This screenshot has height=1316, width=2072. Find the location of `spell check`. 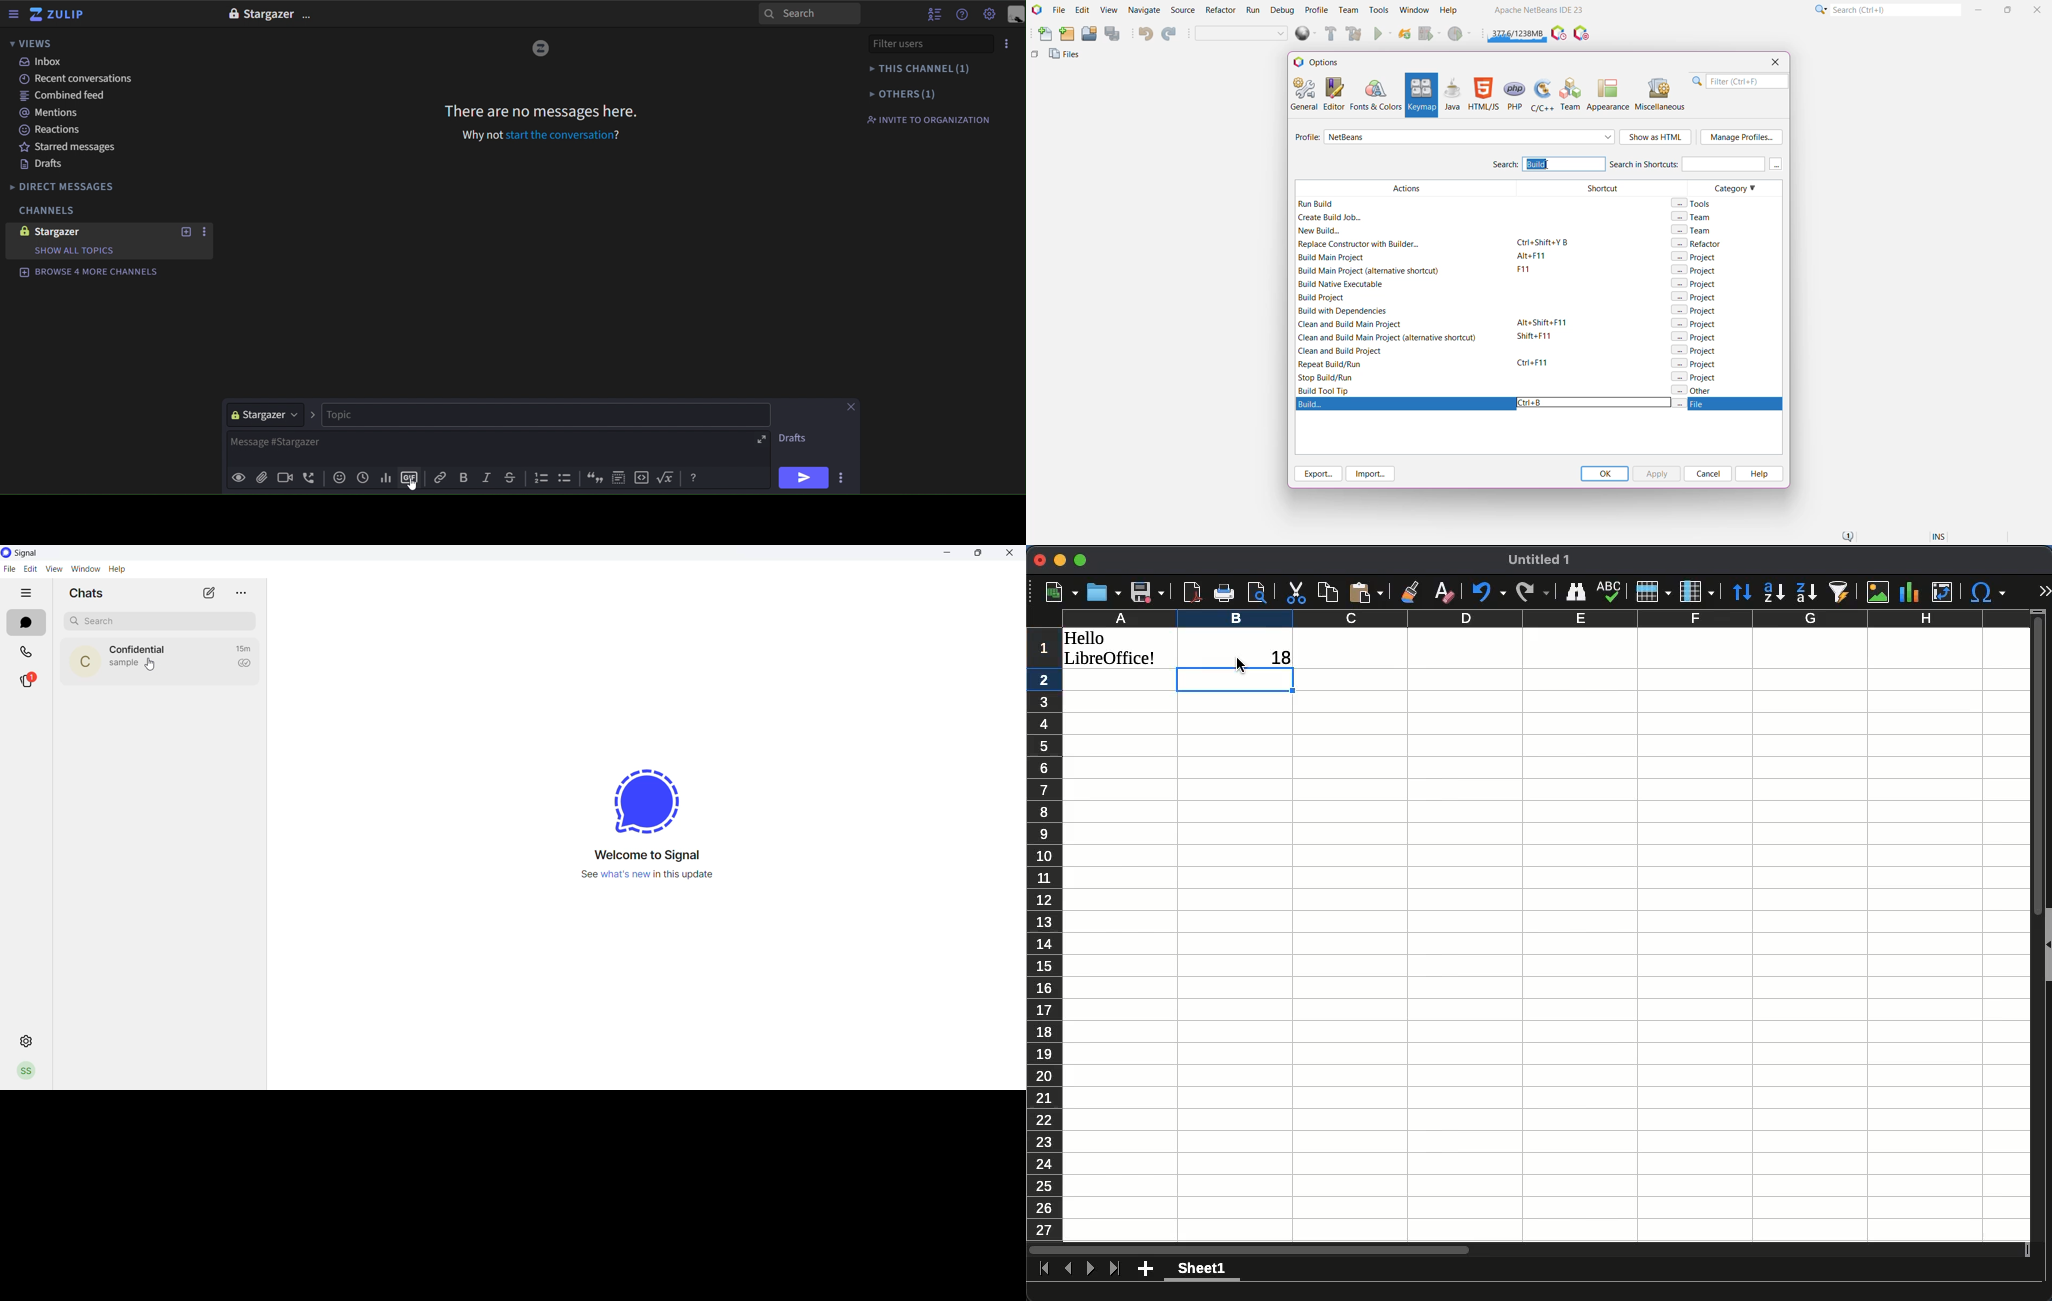

spell check is located at coordinates (1609, 590).